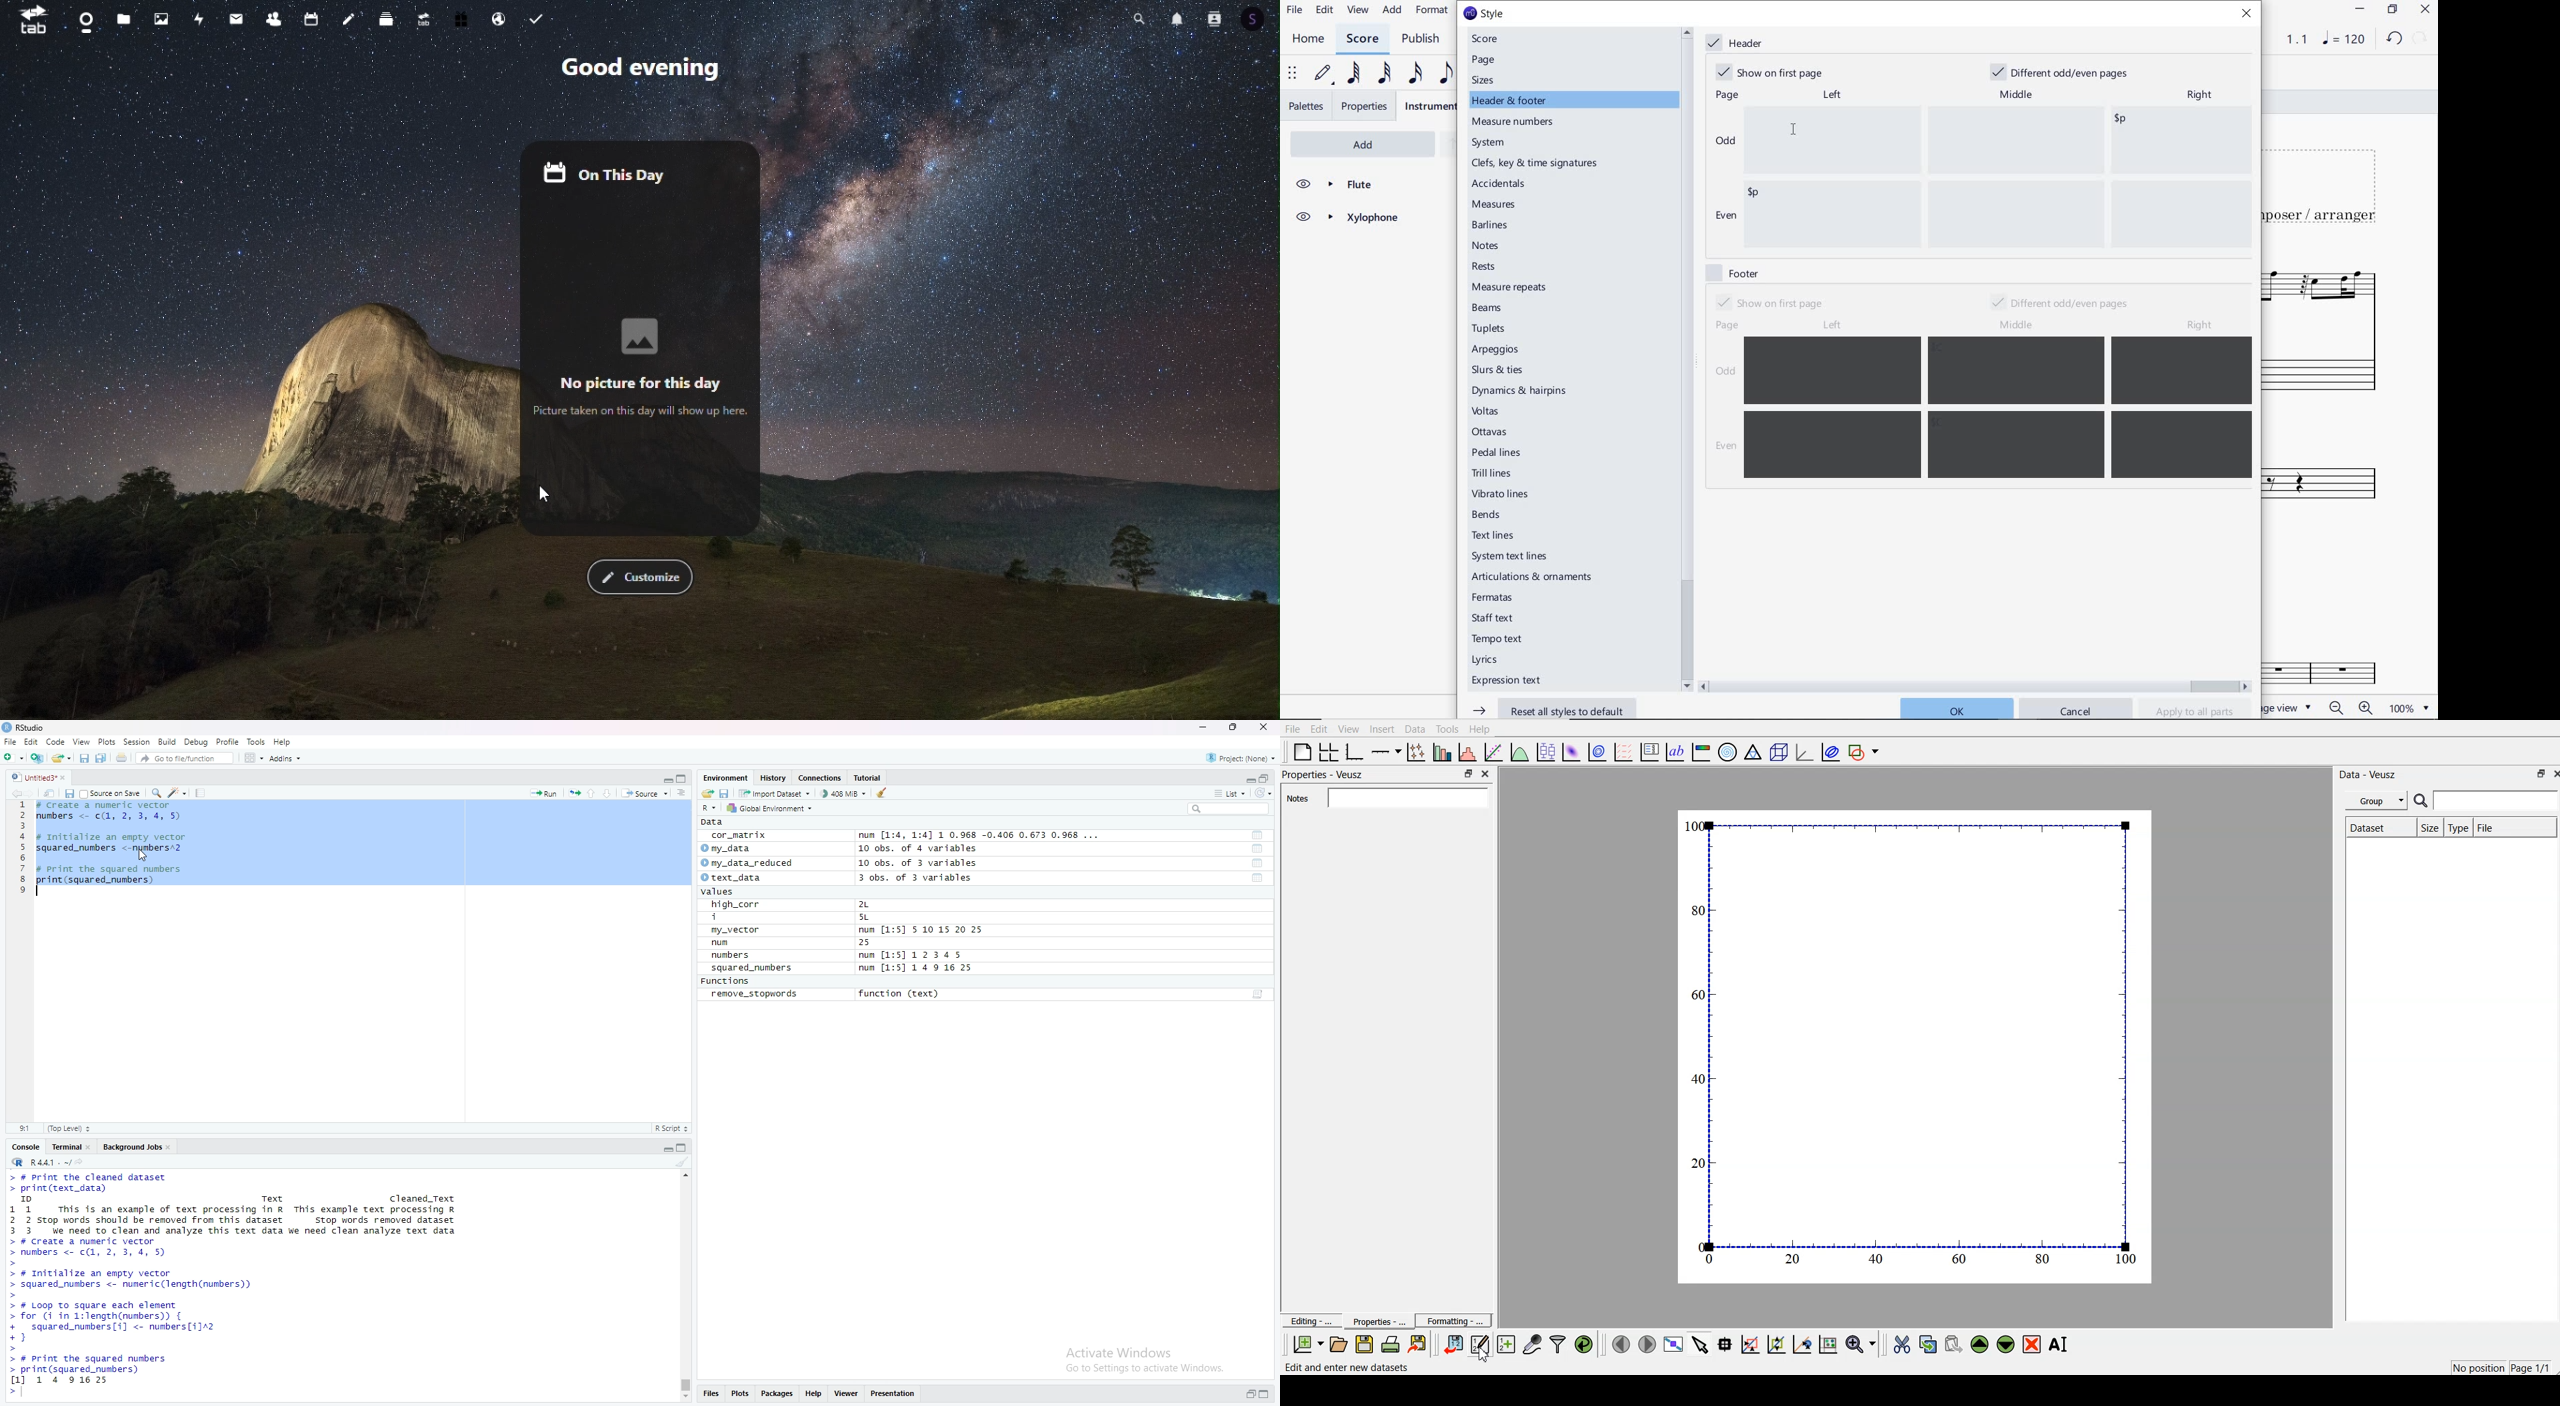 The width and height of the screenshot is (2576, 1428). Describe the element at coordinates (31, 777) in the screenshot. I see `unititled3*` at that location.